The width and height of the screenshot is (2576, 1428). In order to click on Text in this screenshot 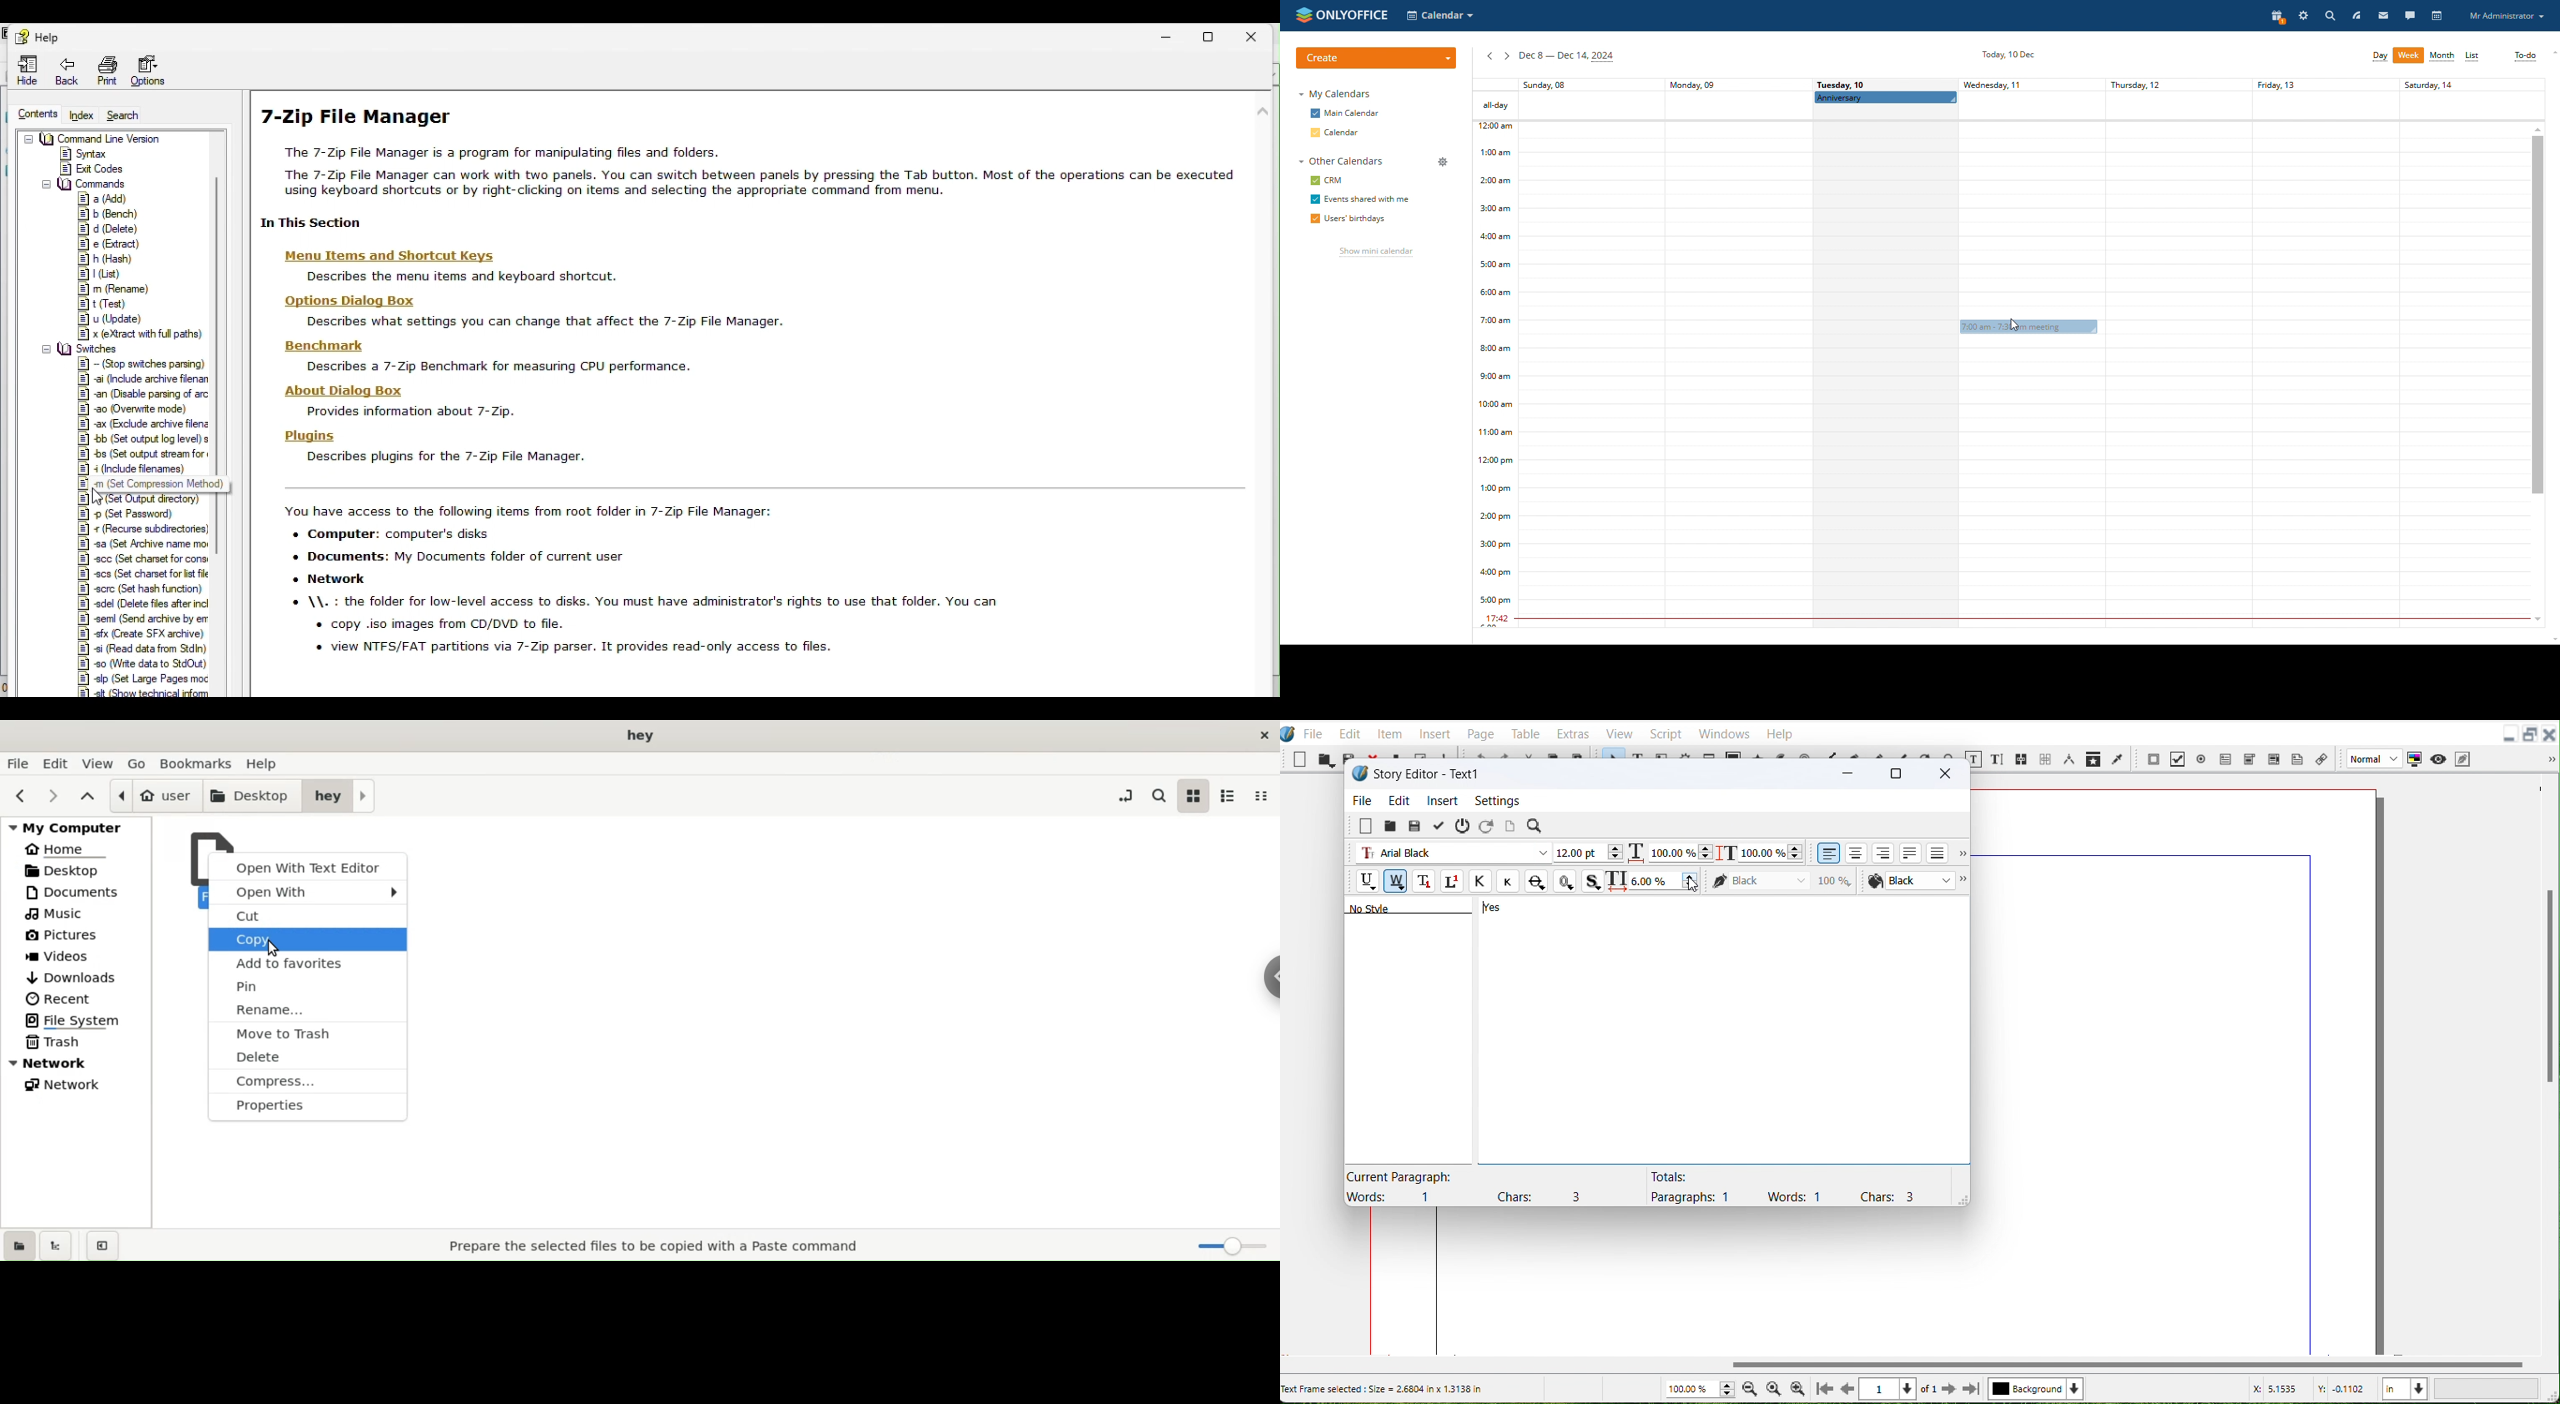, I will do `click(1442, 909)`.